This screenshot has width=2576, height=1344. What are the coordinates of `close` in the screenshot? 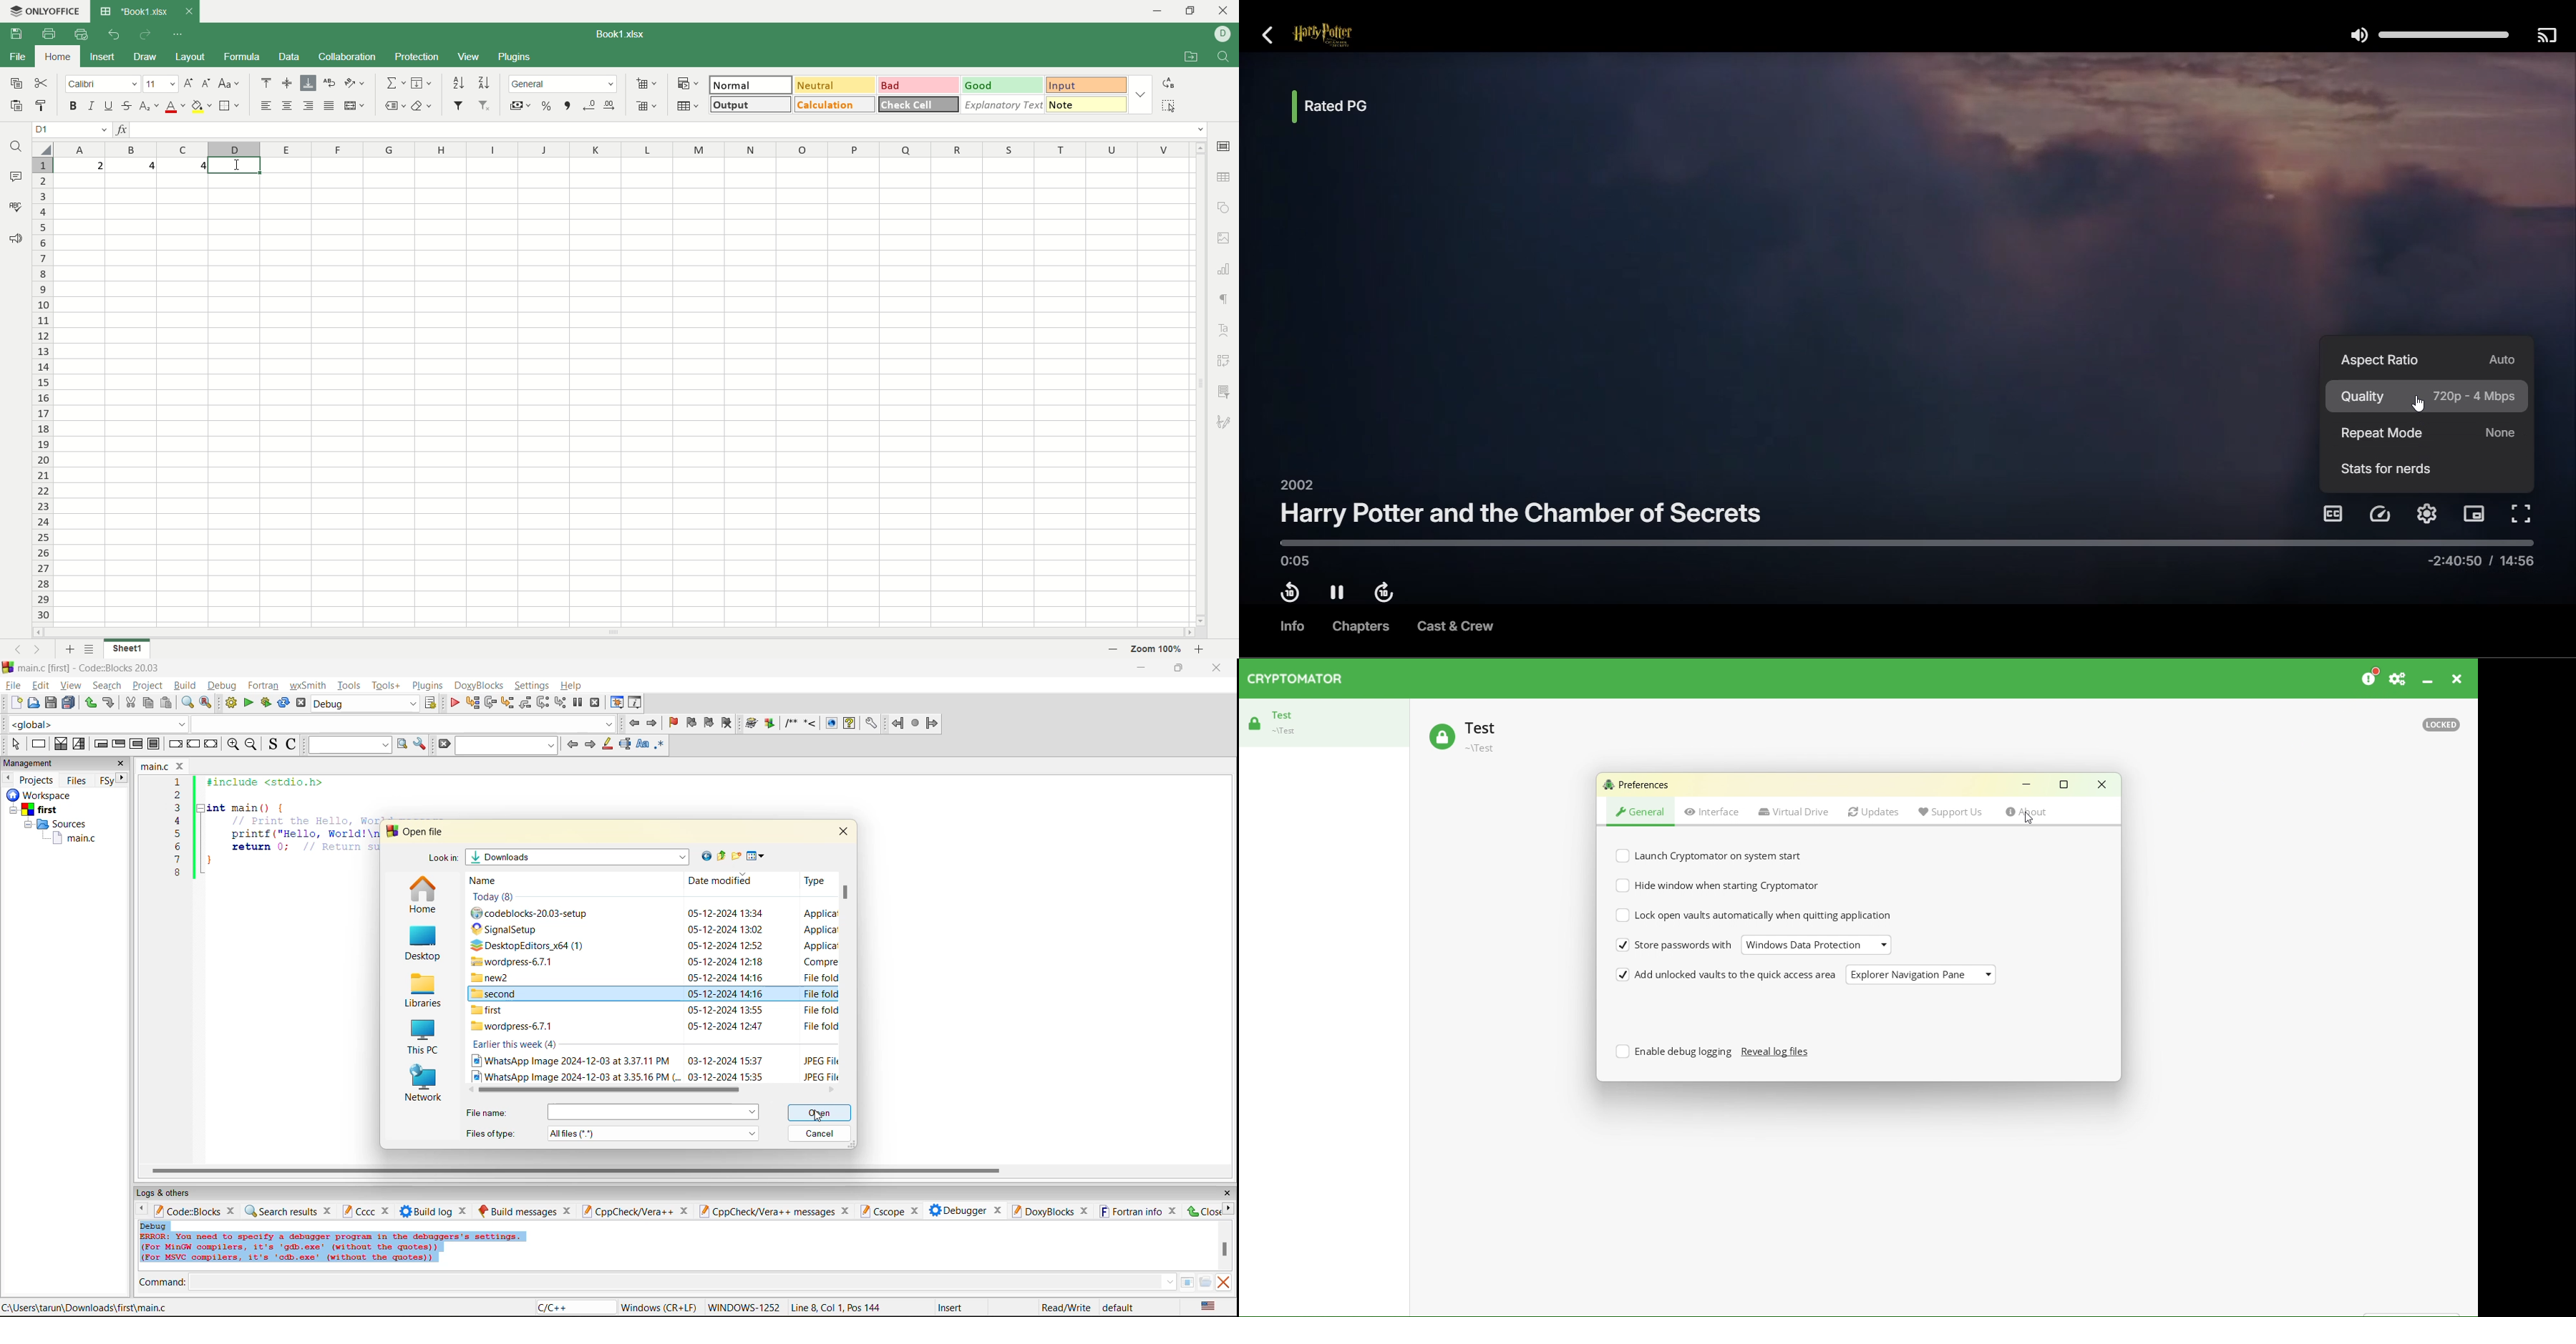 It's located at (465, 1211).